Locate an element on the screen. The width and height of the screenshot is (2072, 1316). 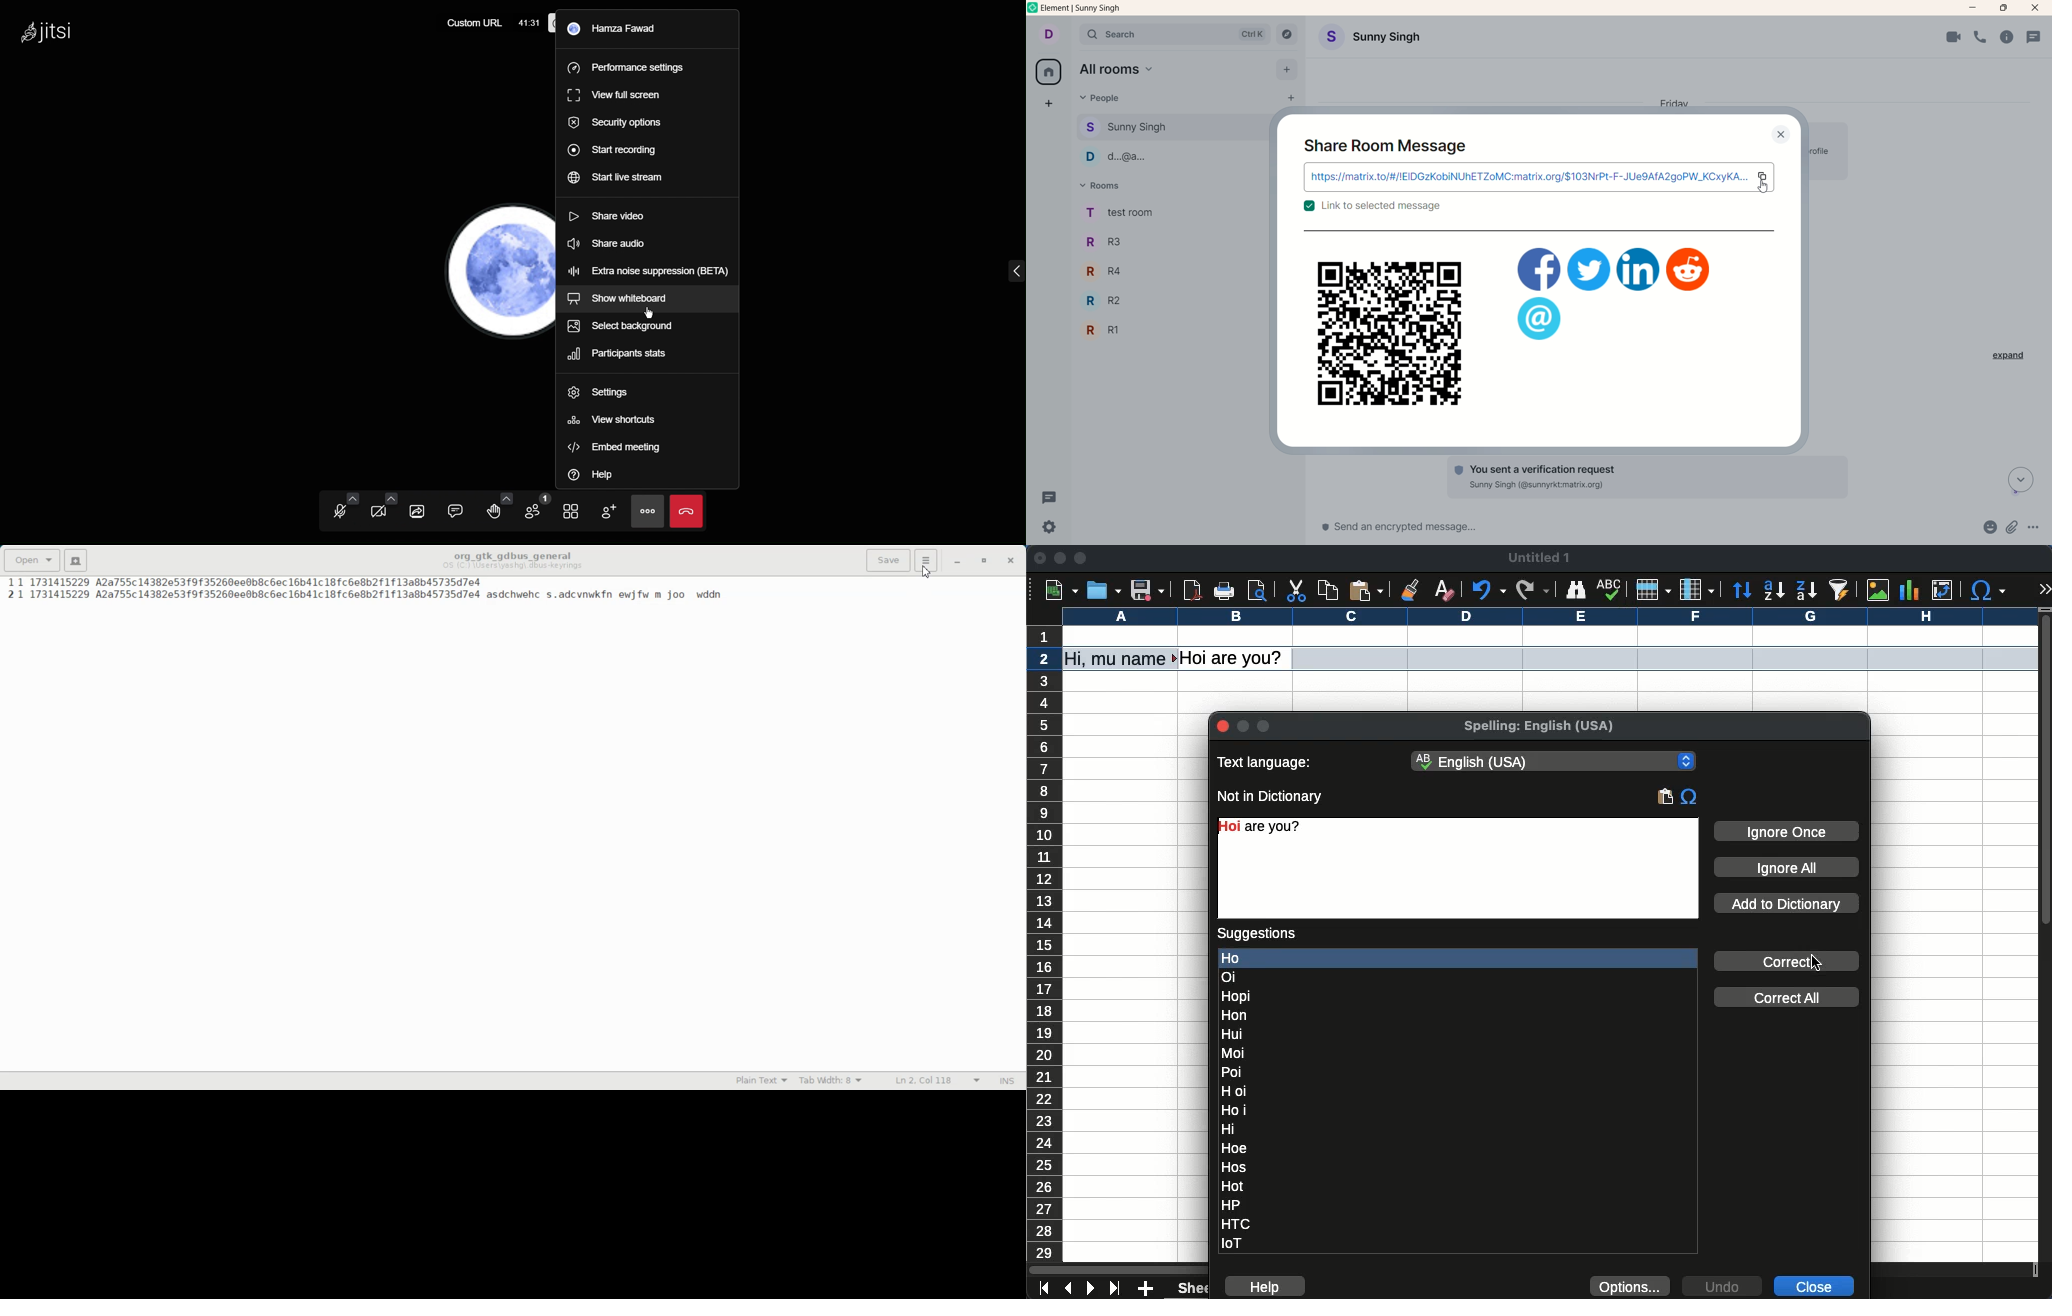
options is located at coordinates (1631, 1285).